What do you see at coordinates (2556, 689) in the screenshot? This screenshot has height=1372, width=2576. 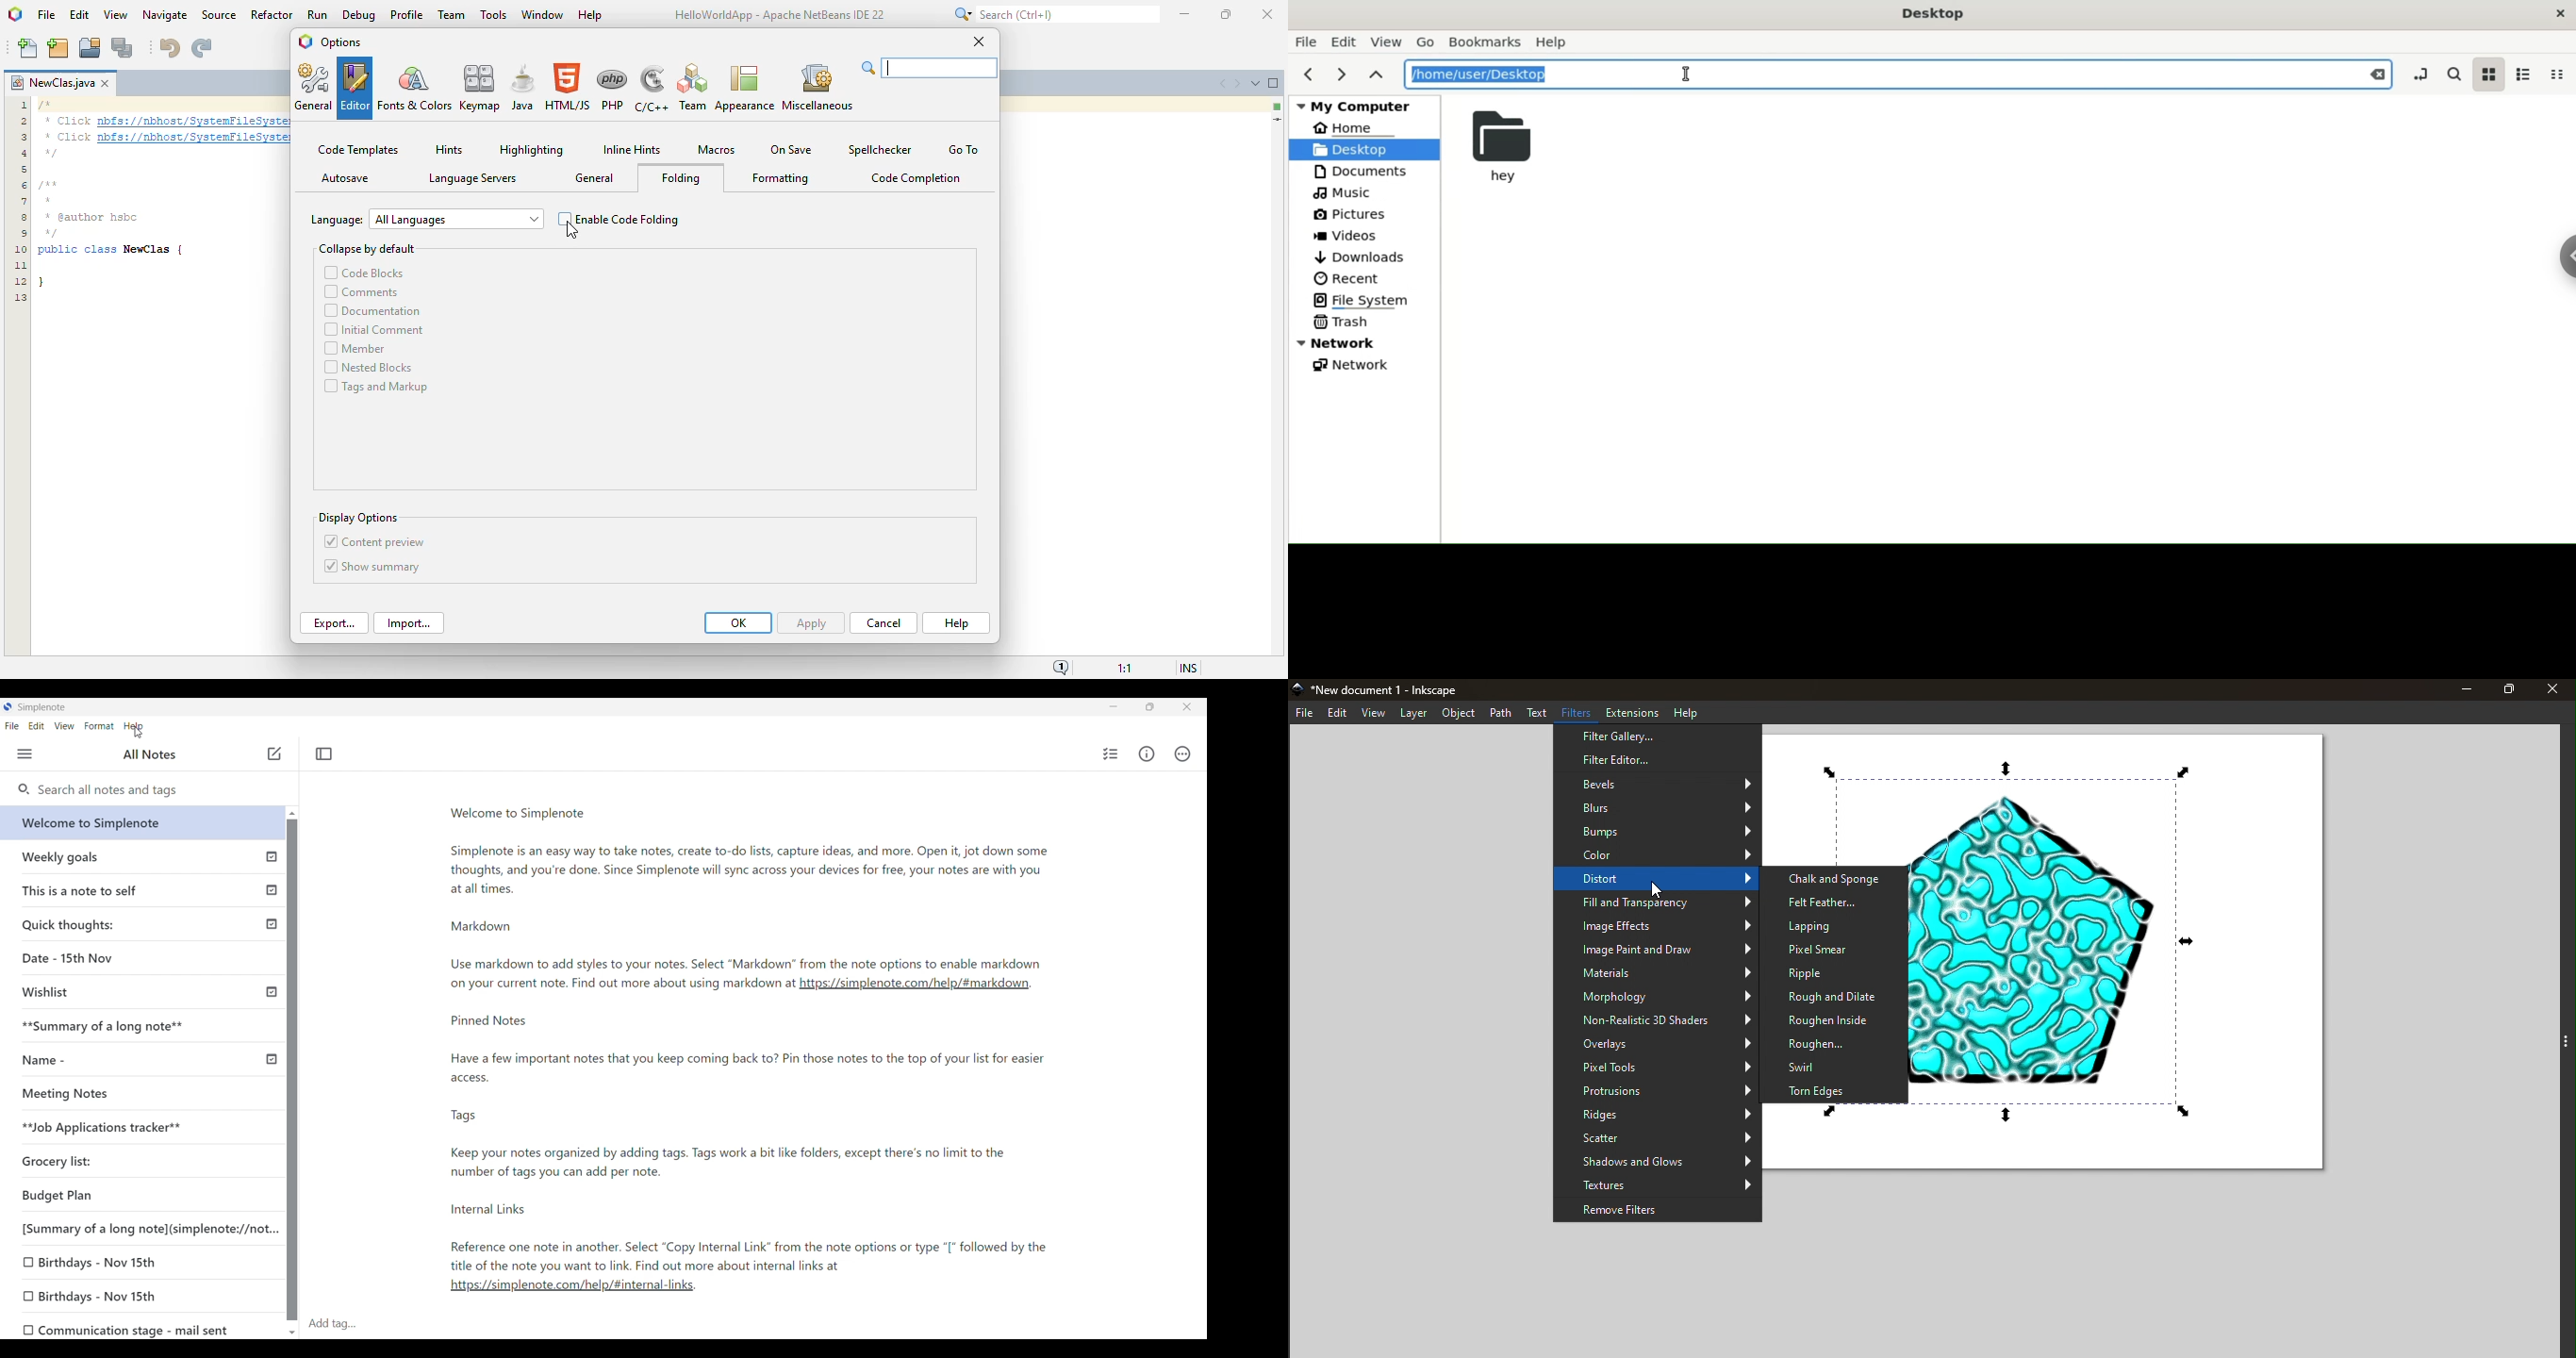 I see `Close` at bounding box center [2556, 689].